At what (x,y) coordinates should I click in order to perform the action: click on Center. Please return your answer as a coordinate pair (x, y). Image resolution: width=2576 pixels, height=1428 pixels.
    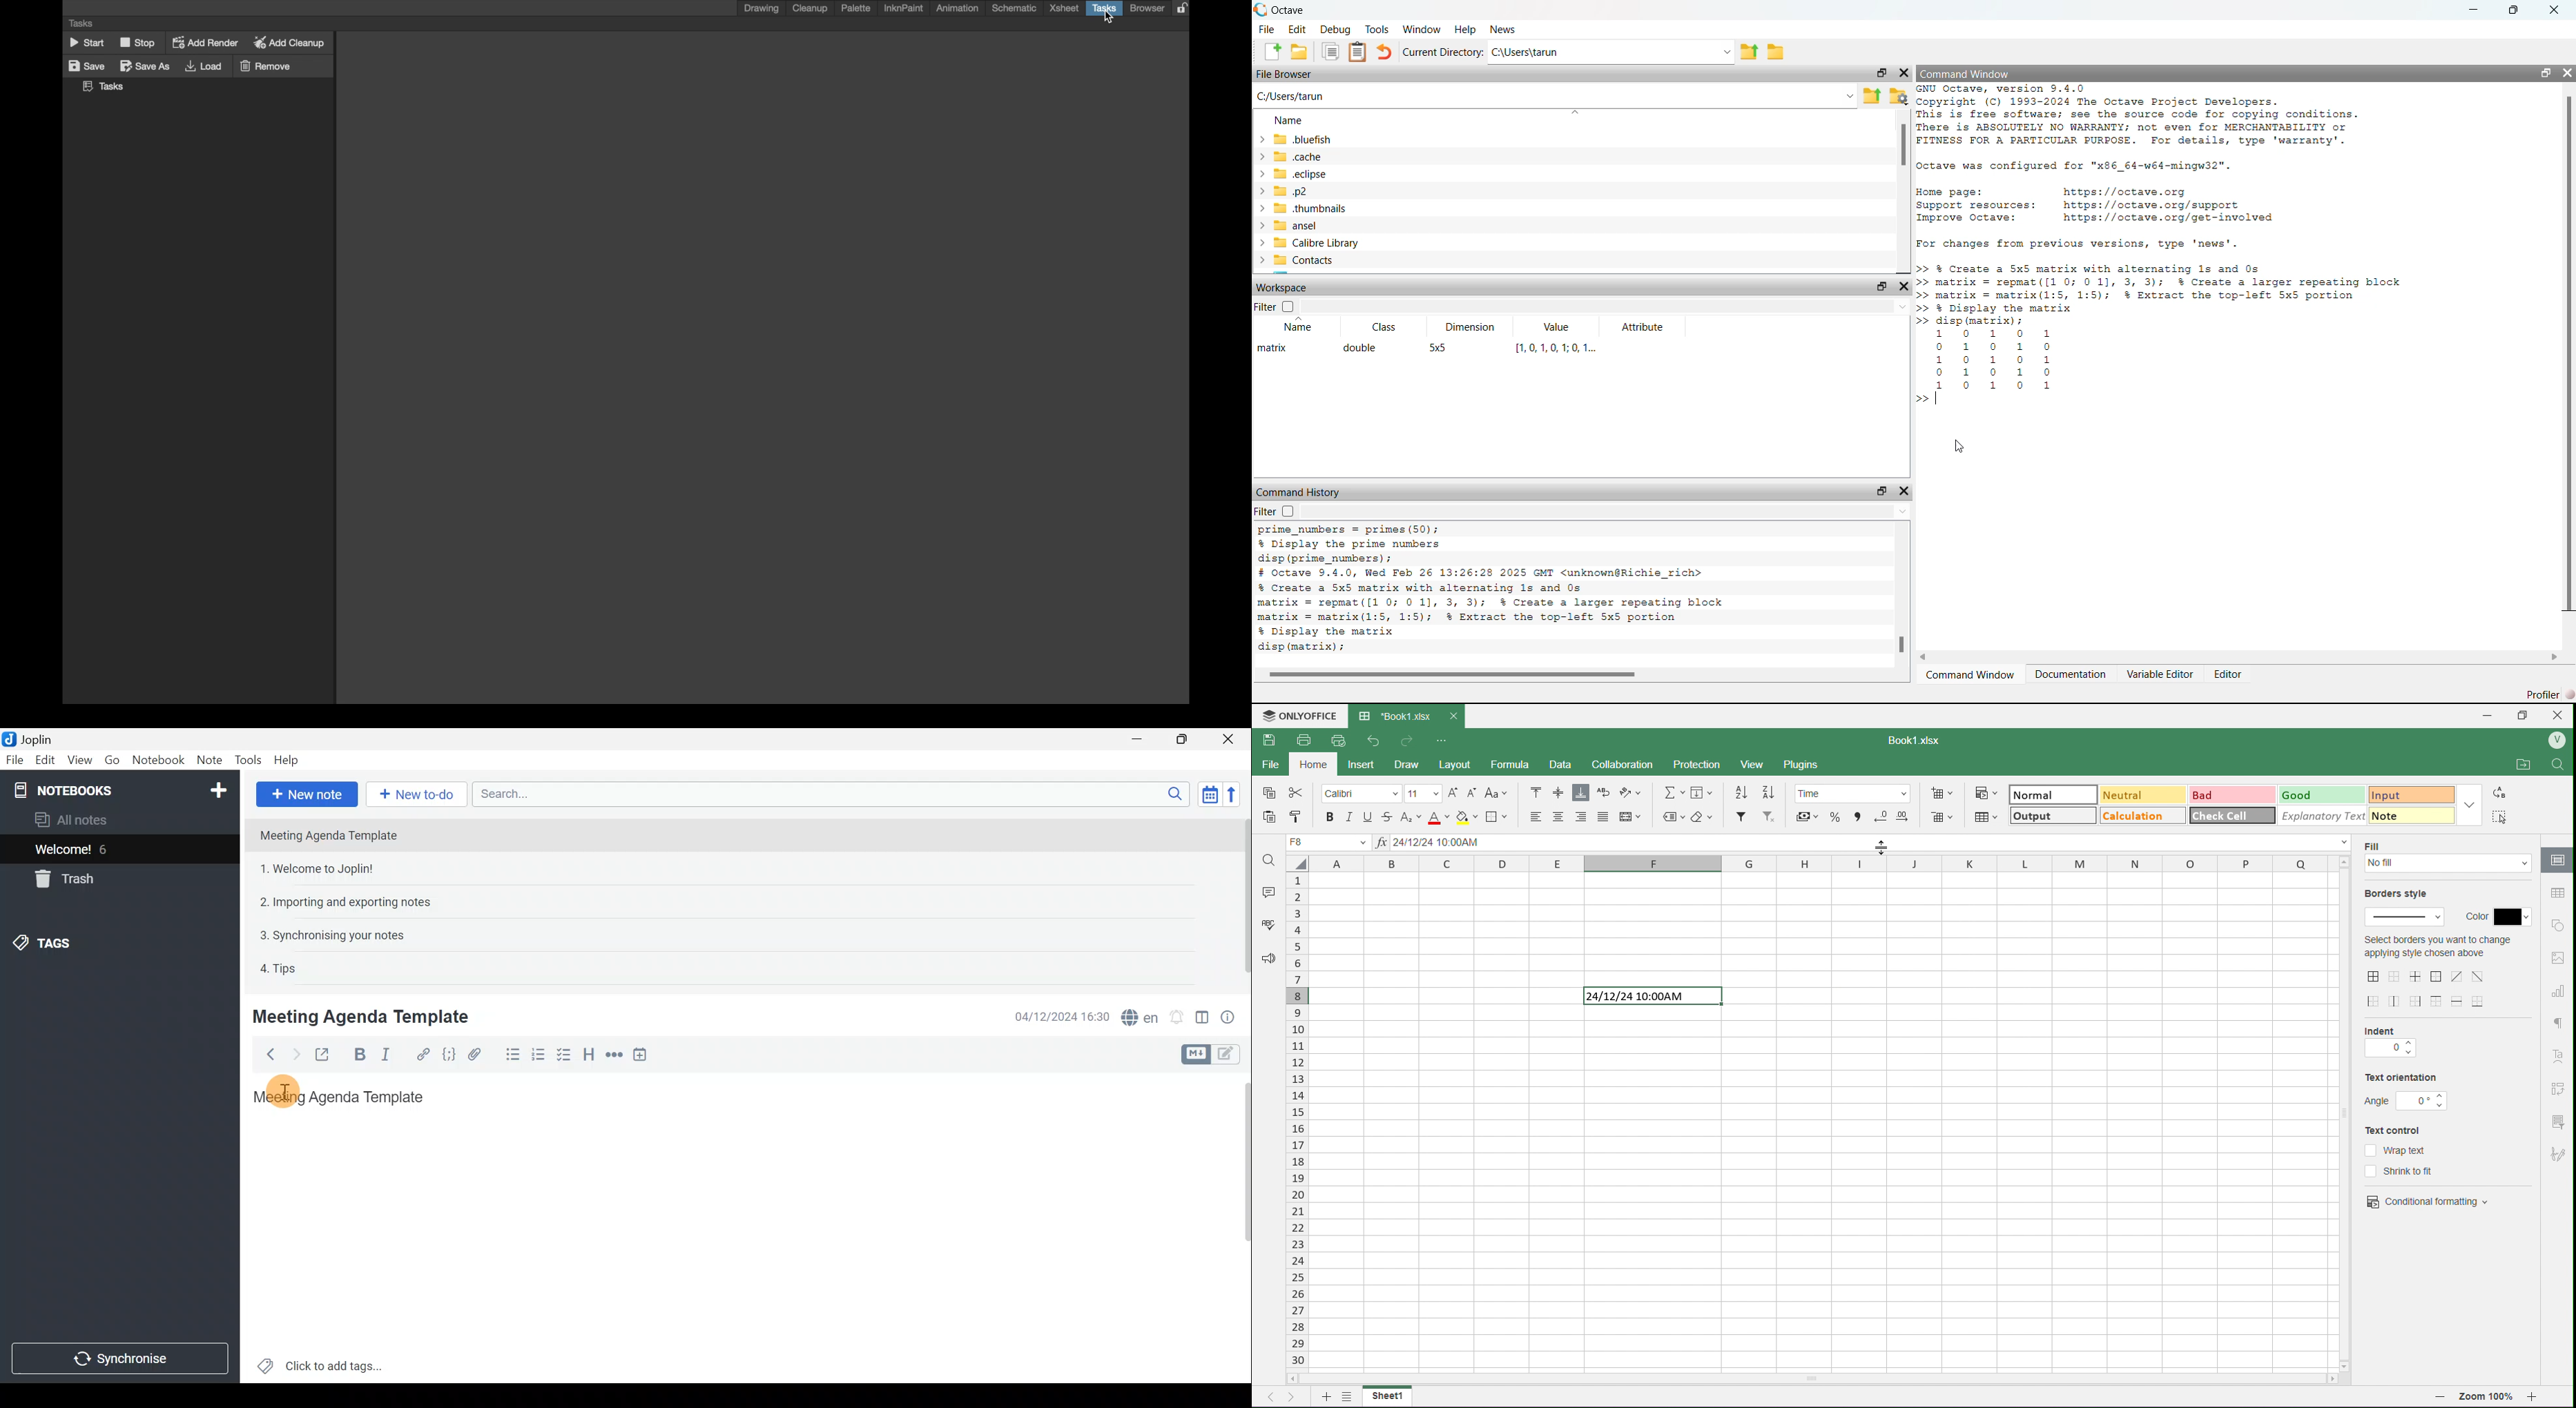
    Looking at the image, I should click on (1559, 817).